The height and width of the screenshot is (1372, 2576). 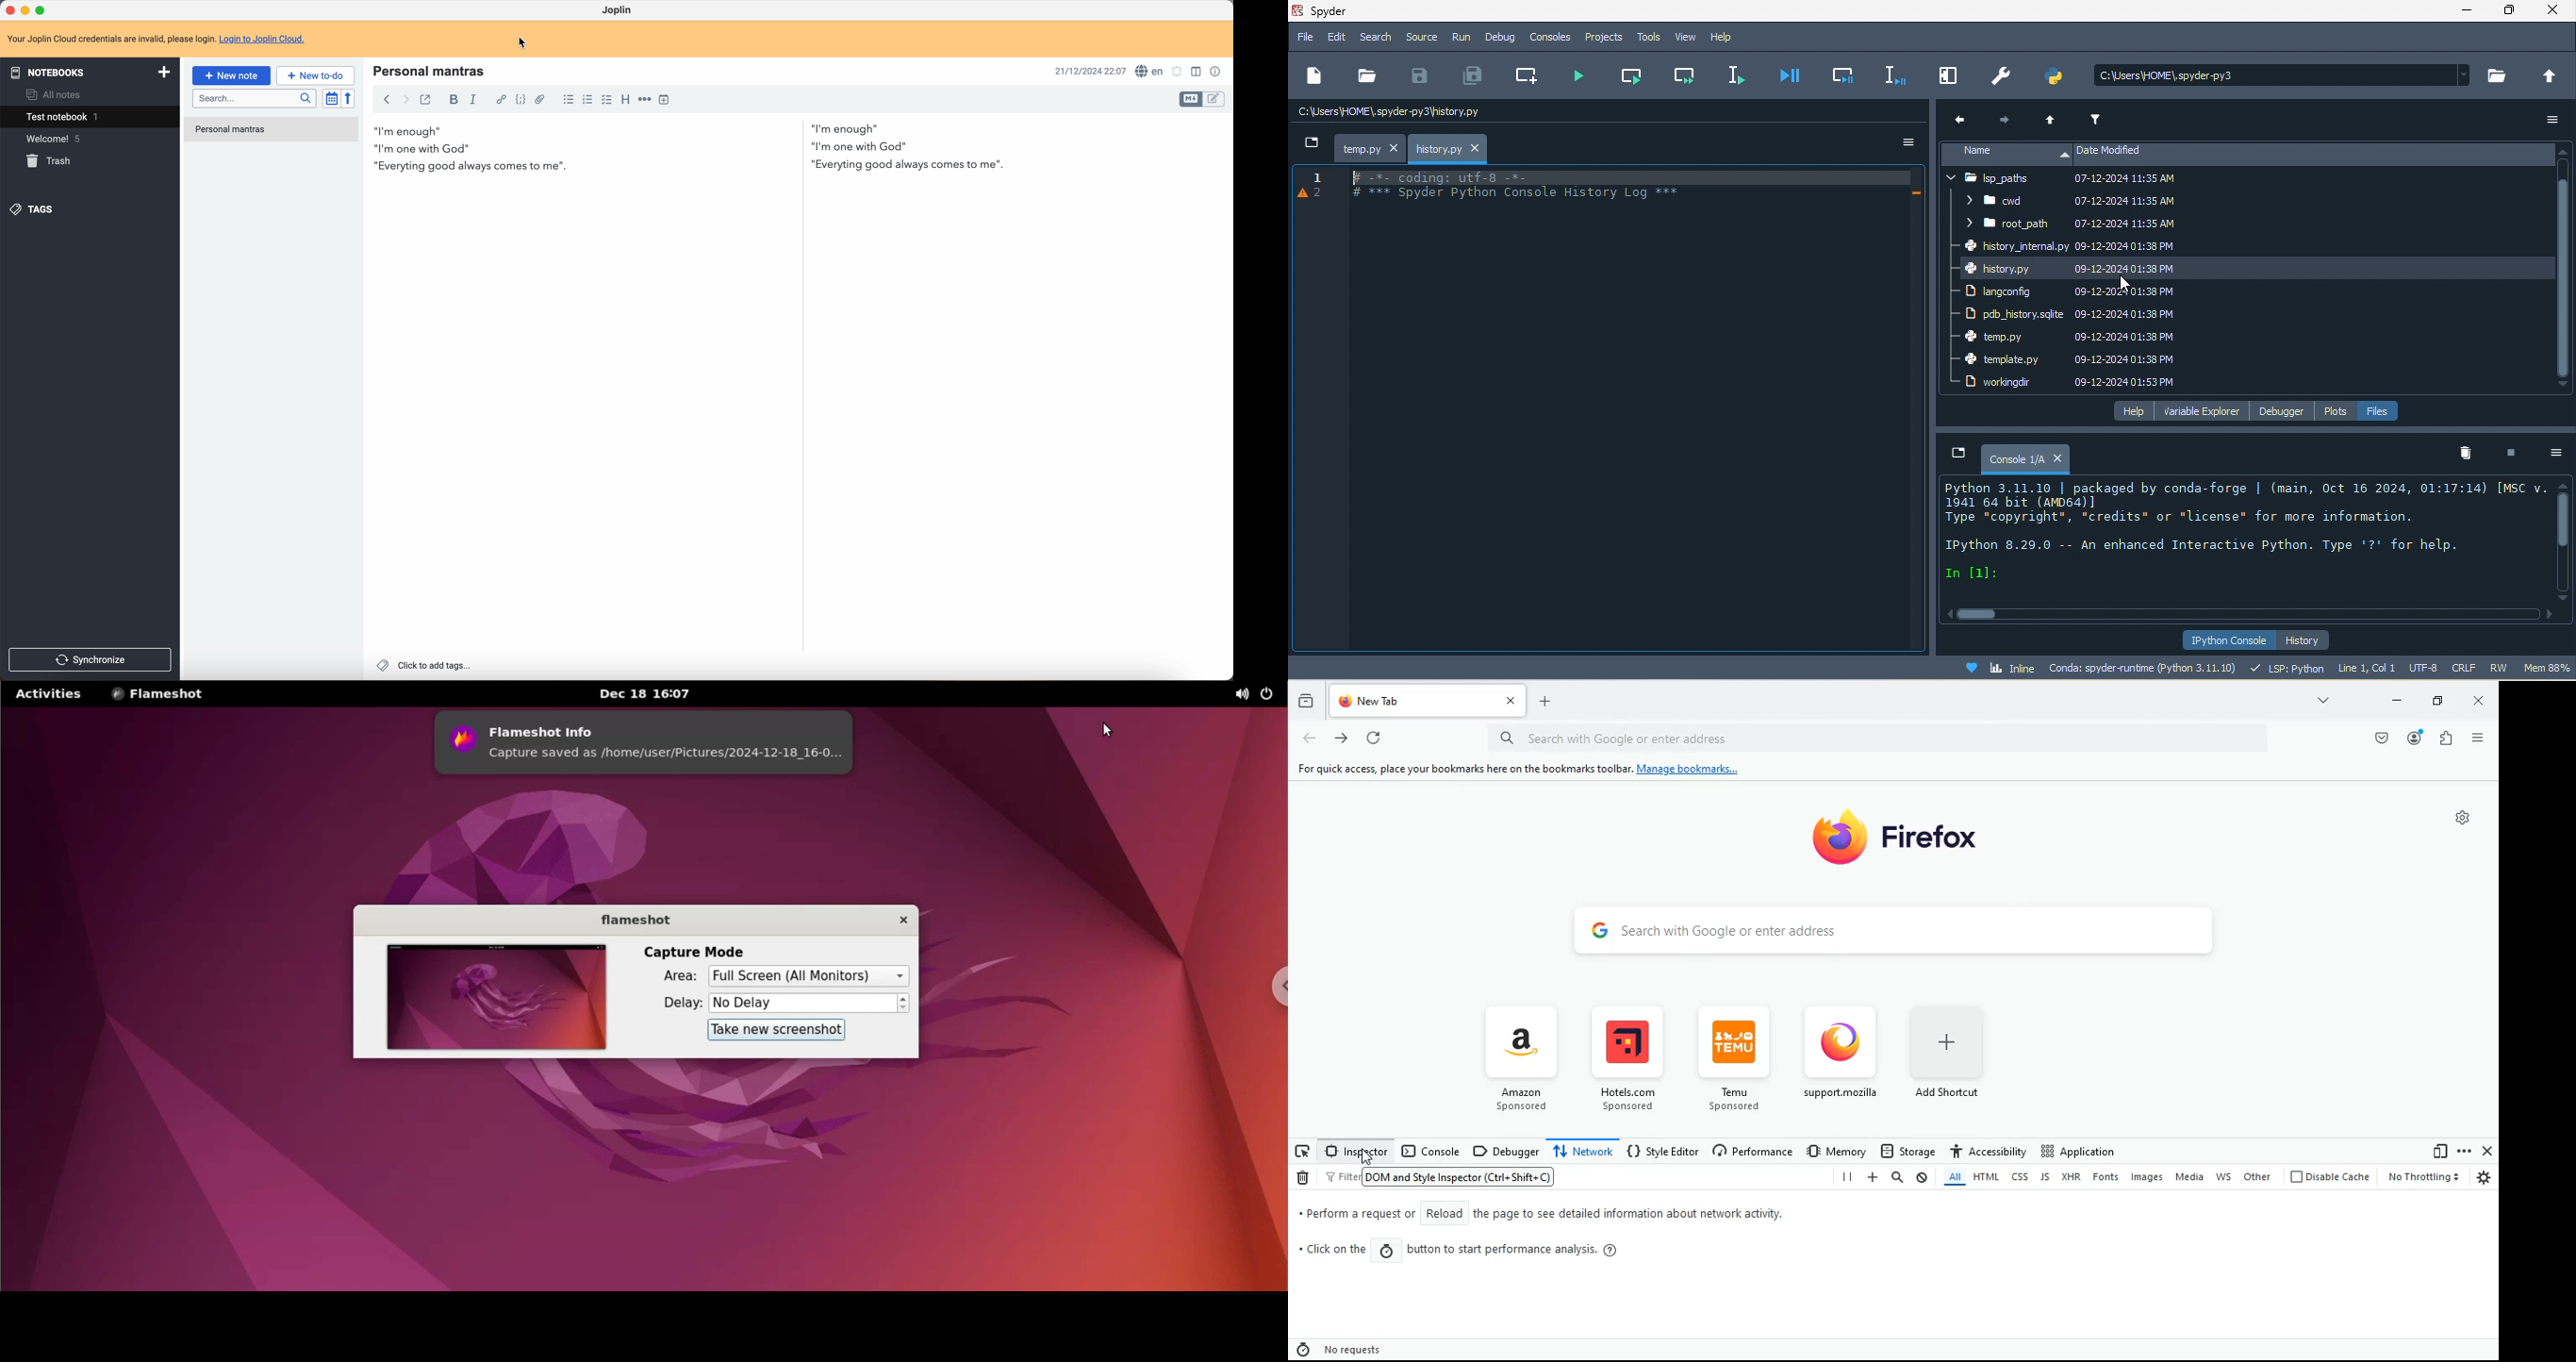 I want to click on welcome to Joplin note, so click(x=252, y=130).